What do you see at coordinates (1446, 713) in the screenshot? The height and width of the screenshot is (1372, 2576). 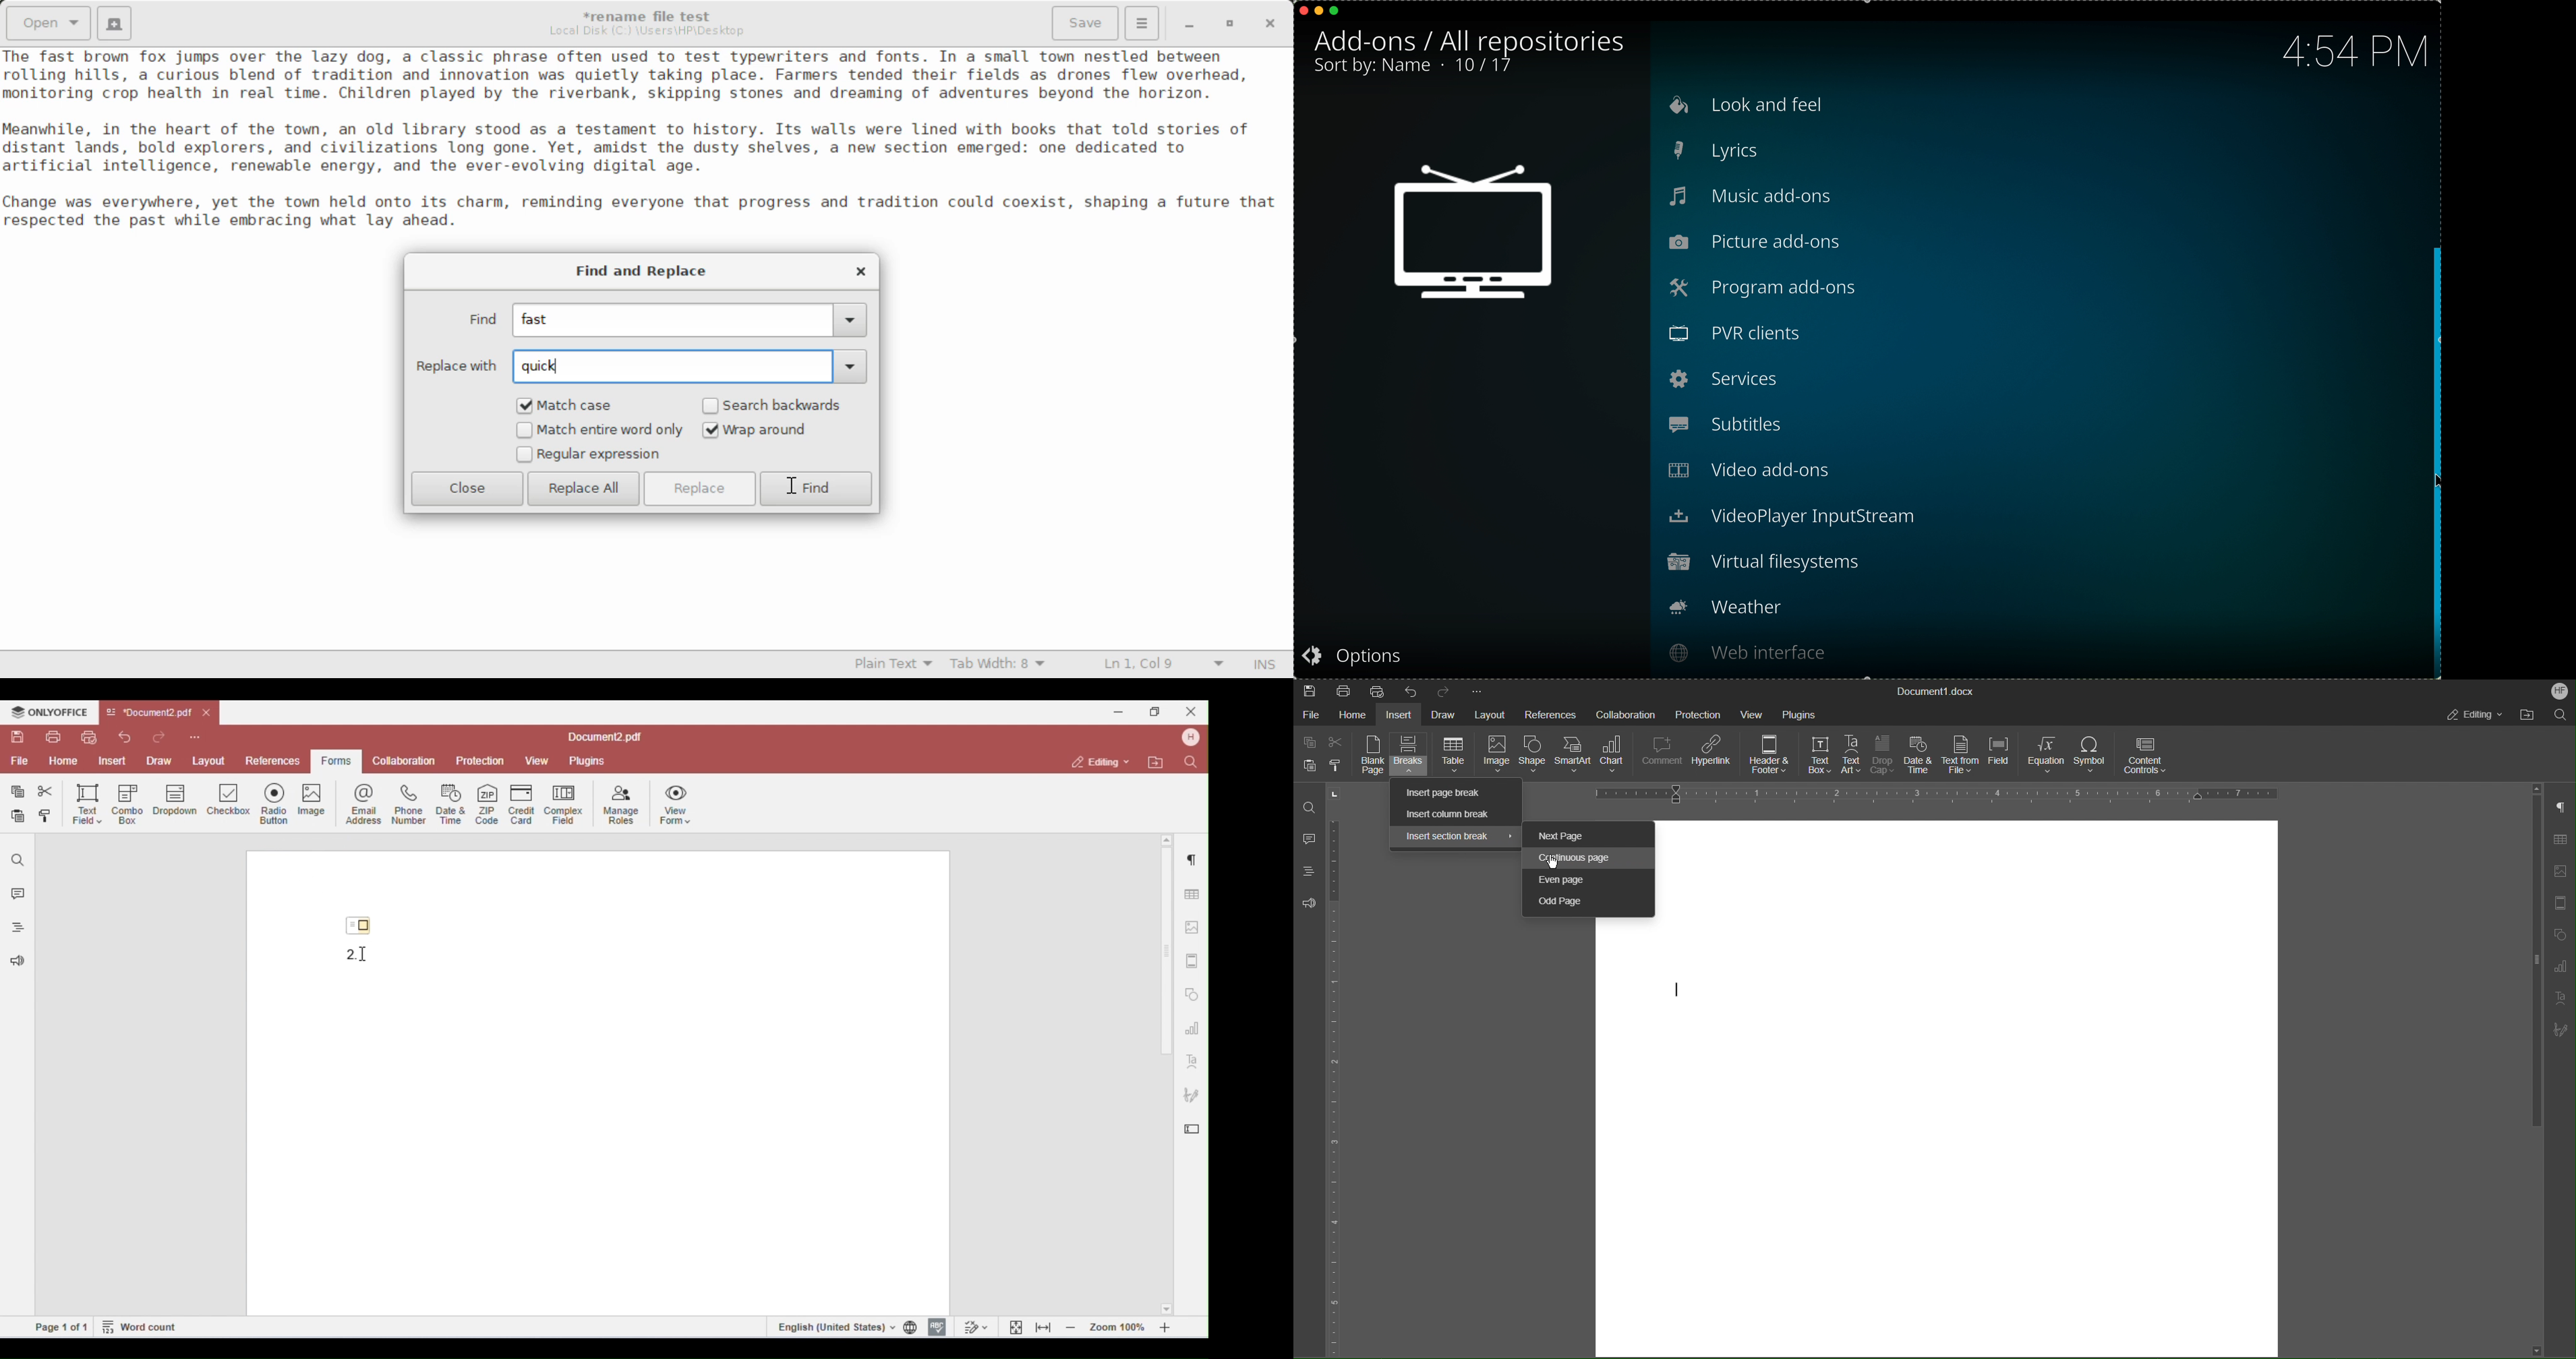 I see `Draw` at bounding box center [1446, 713].